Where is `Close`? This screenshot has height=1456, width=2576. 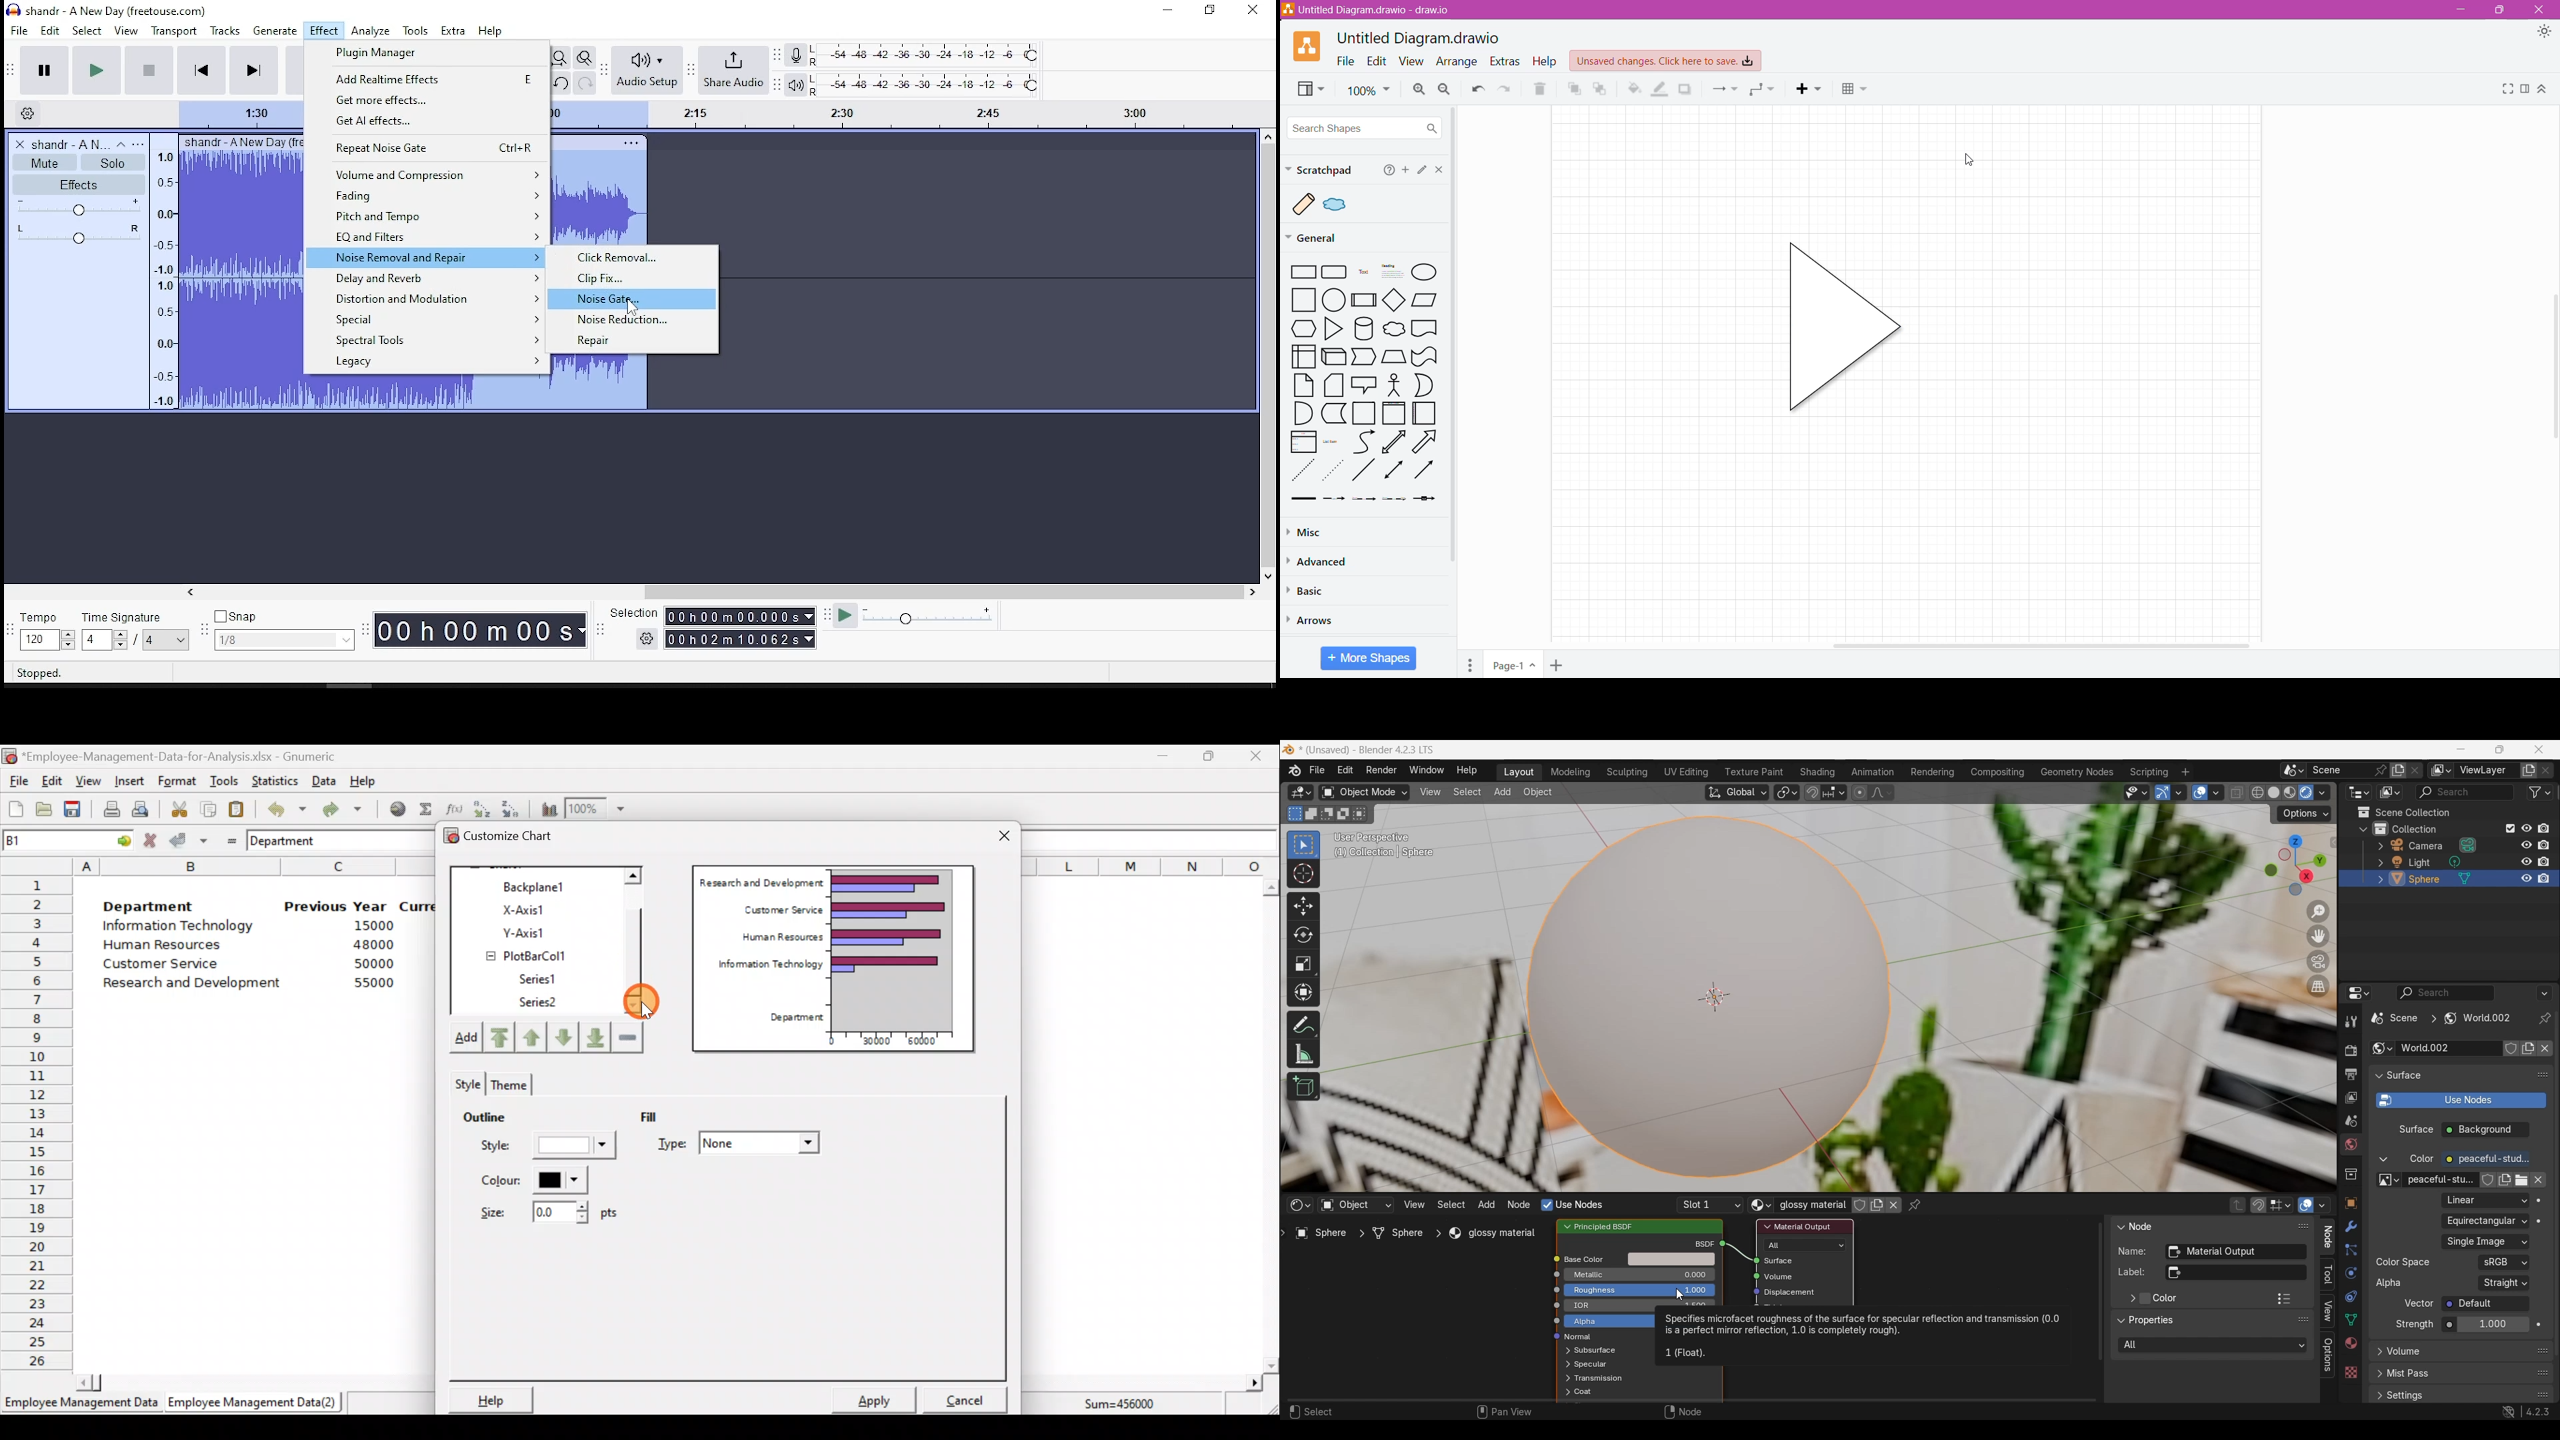 Close is located at coordinates (1004, 837).